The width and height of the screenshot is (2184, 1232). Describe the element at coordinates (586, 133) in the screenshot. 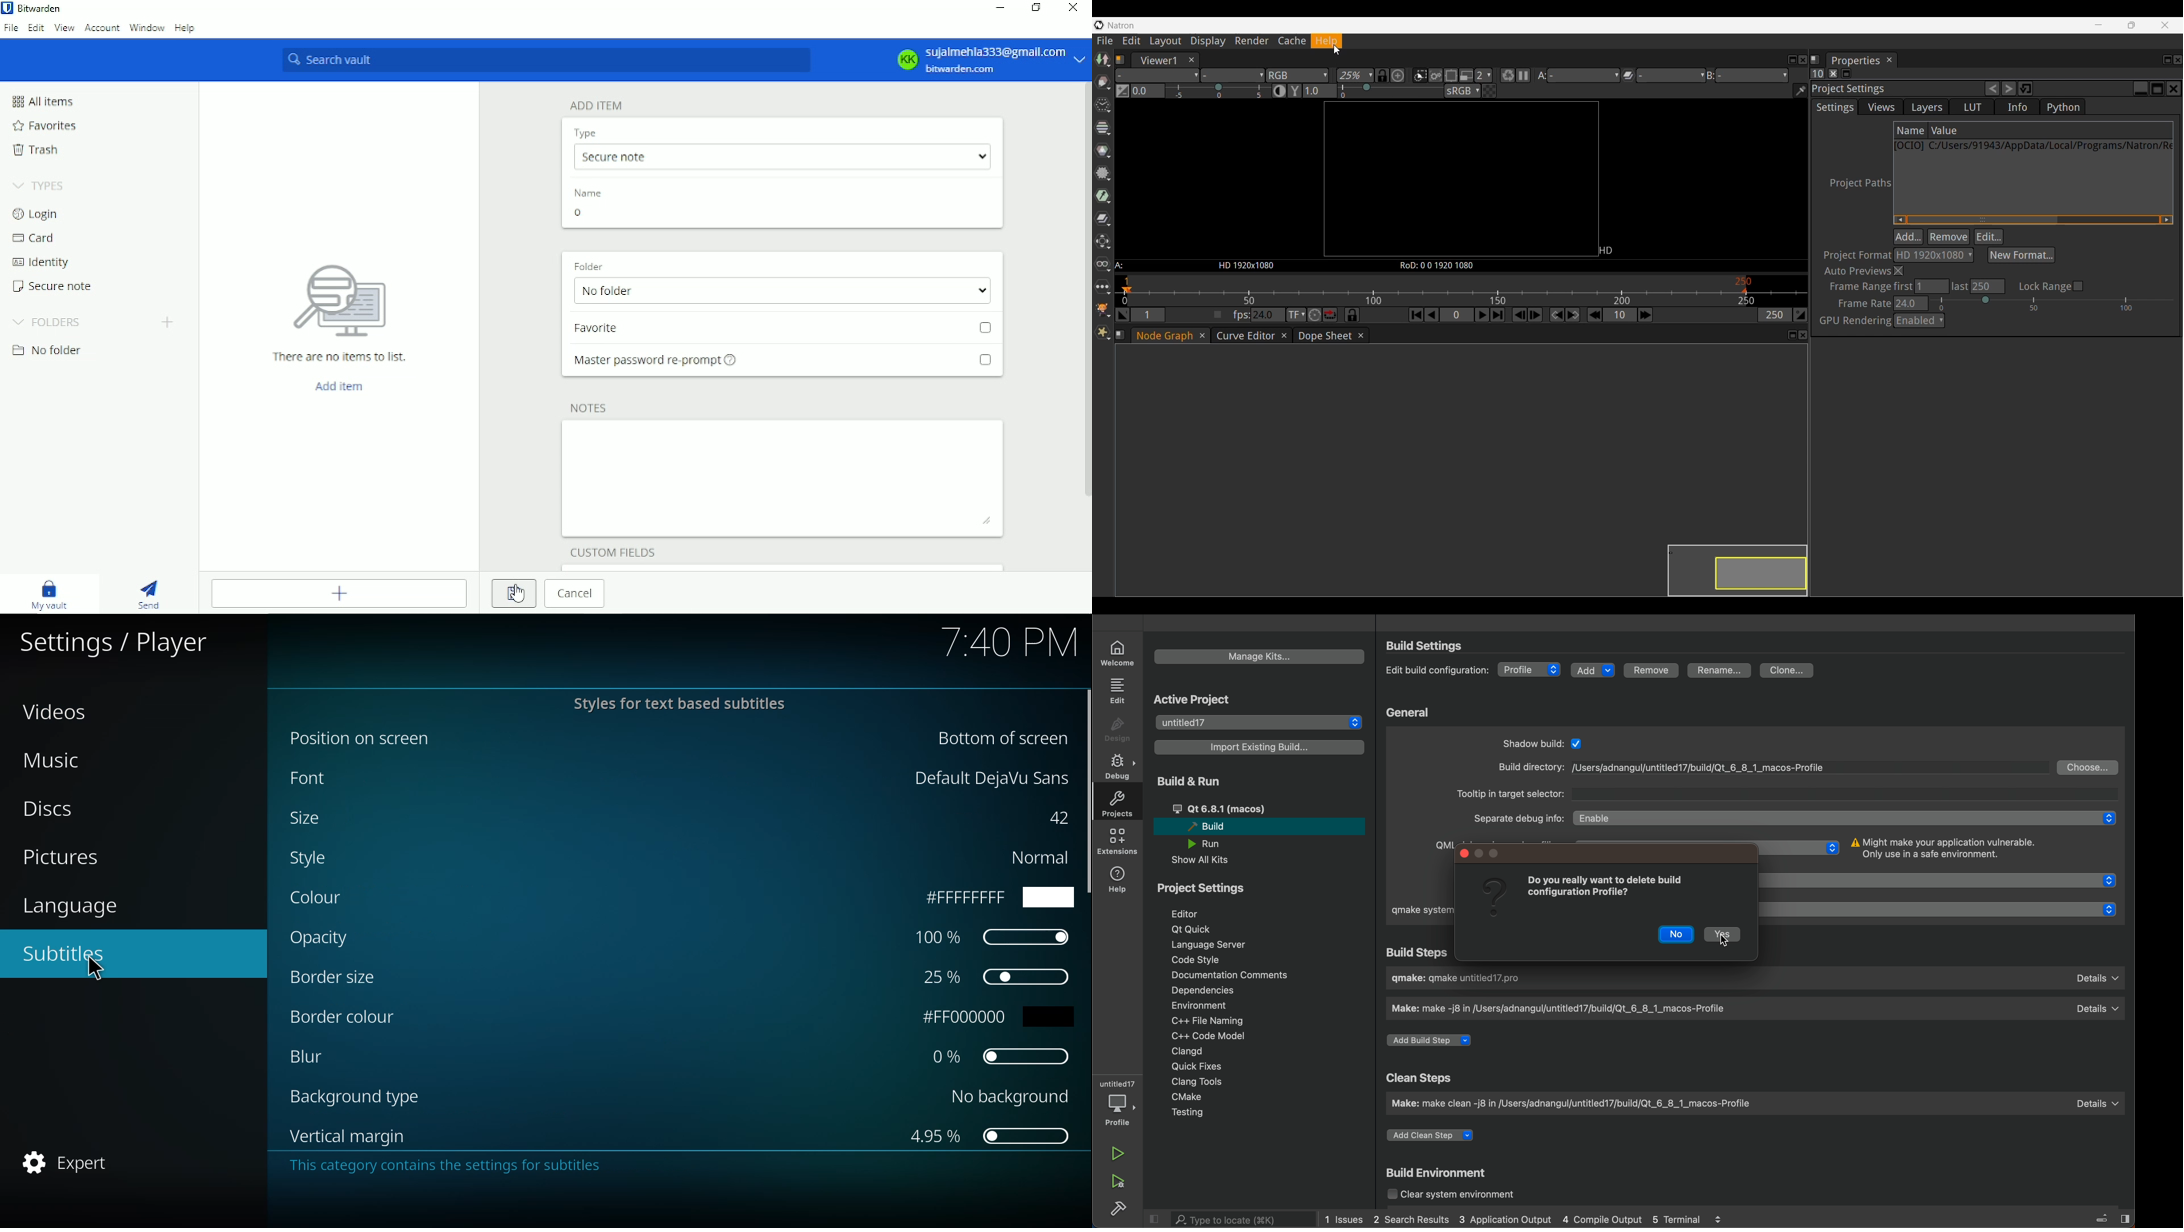

I see `Type` at that location.